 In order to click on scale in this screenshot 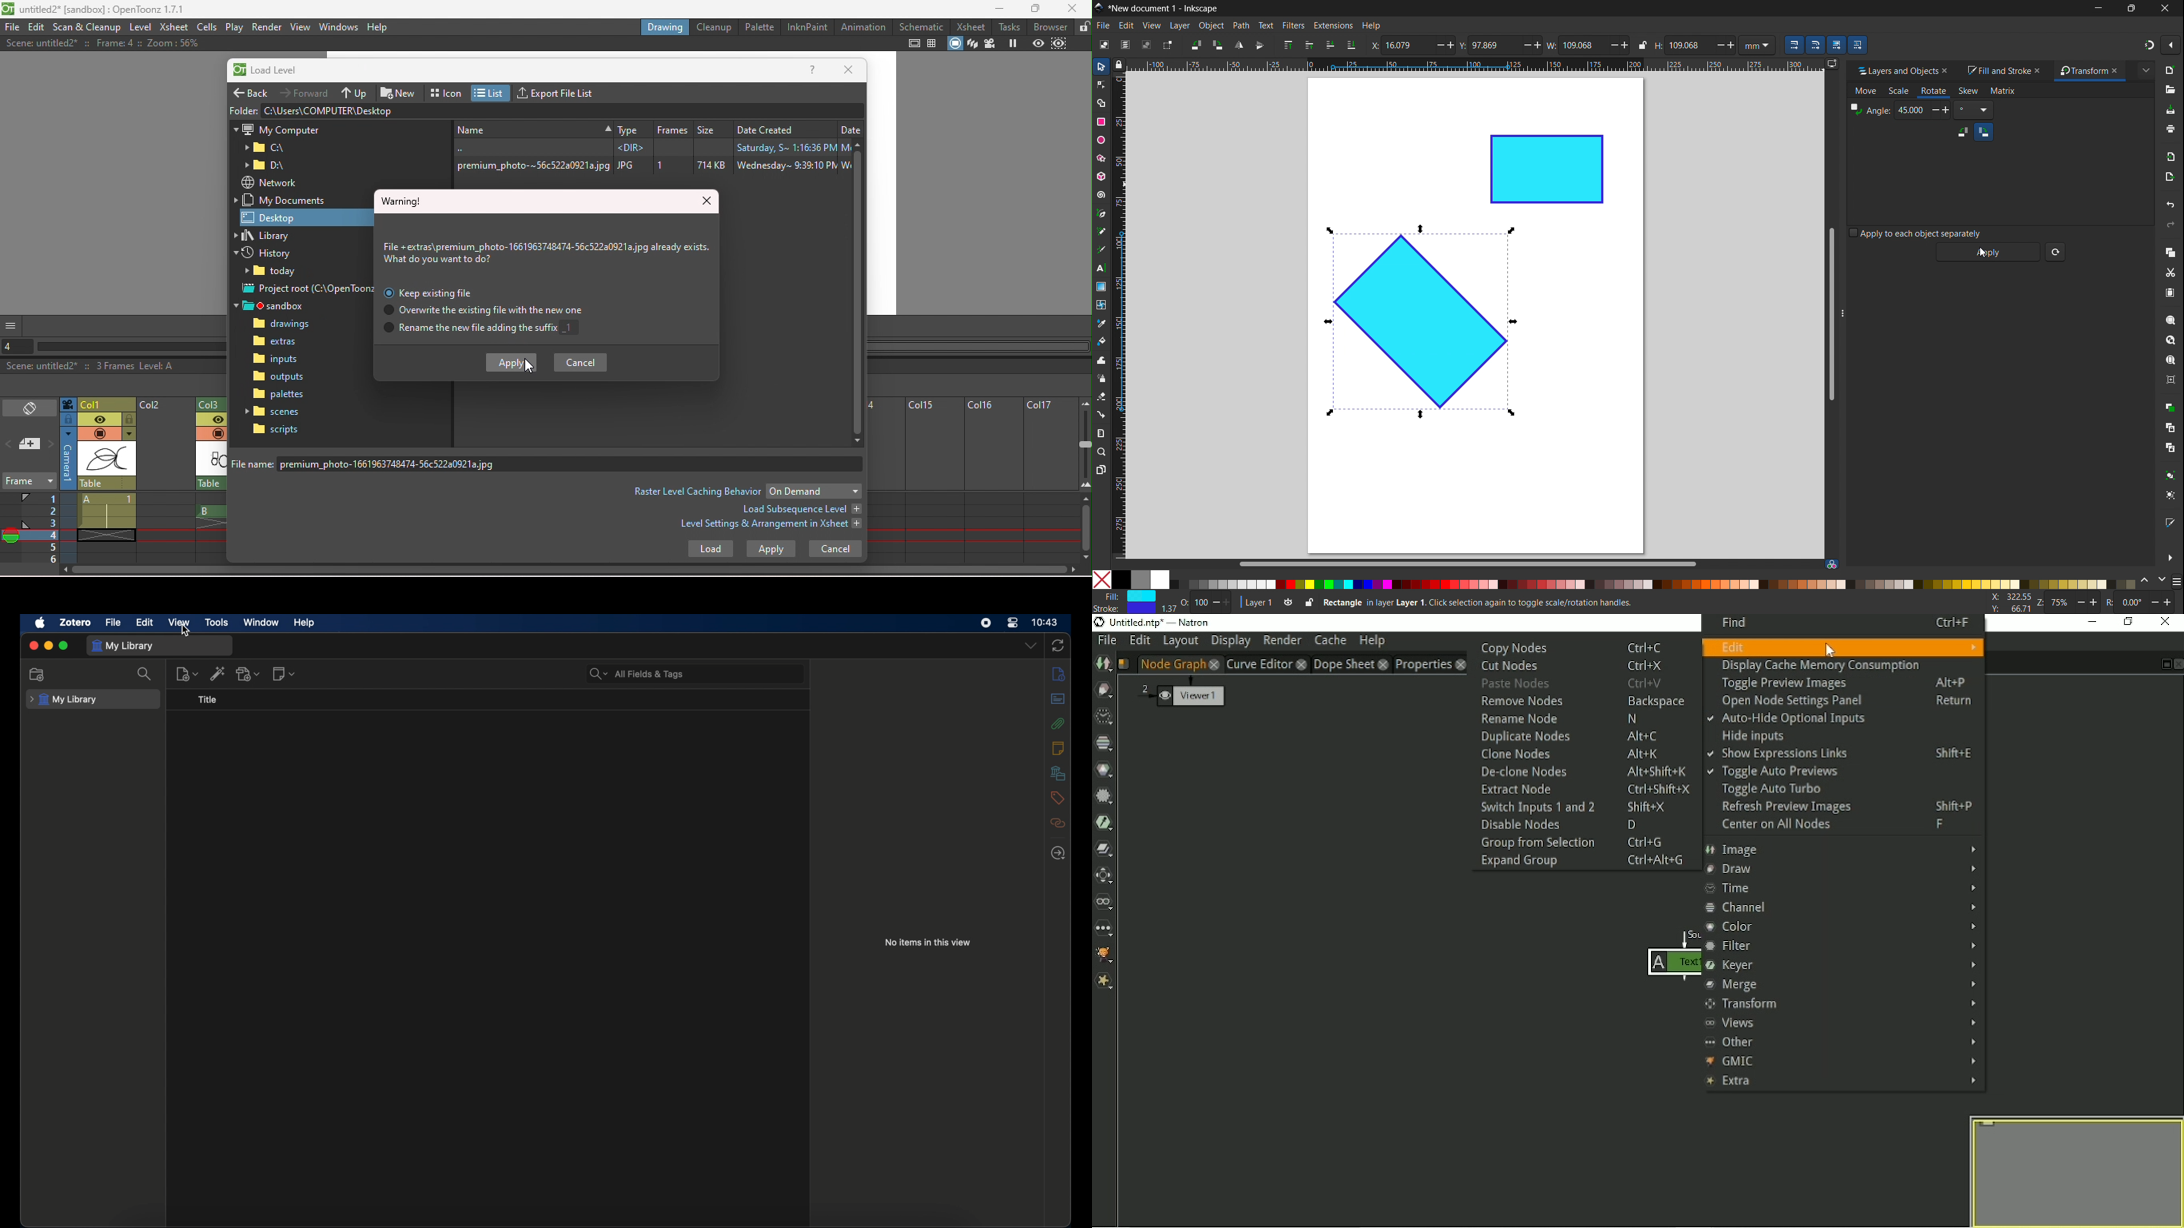, I will do `click(1899, 92)`.